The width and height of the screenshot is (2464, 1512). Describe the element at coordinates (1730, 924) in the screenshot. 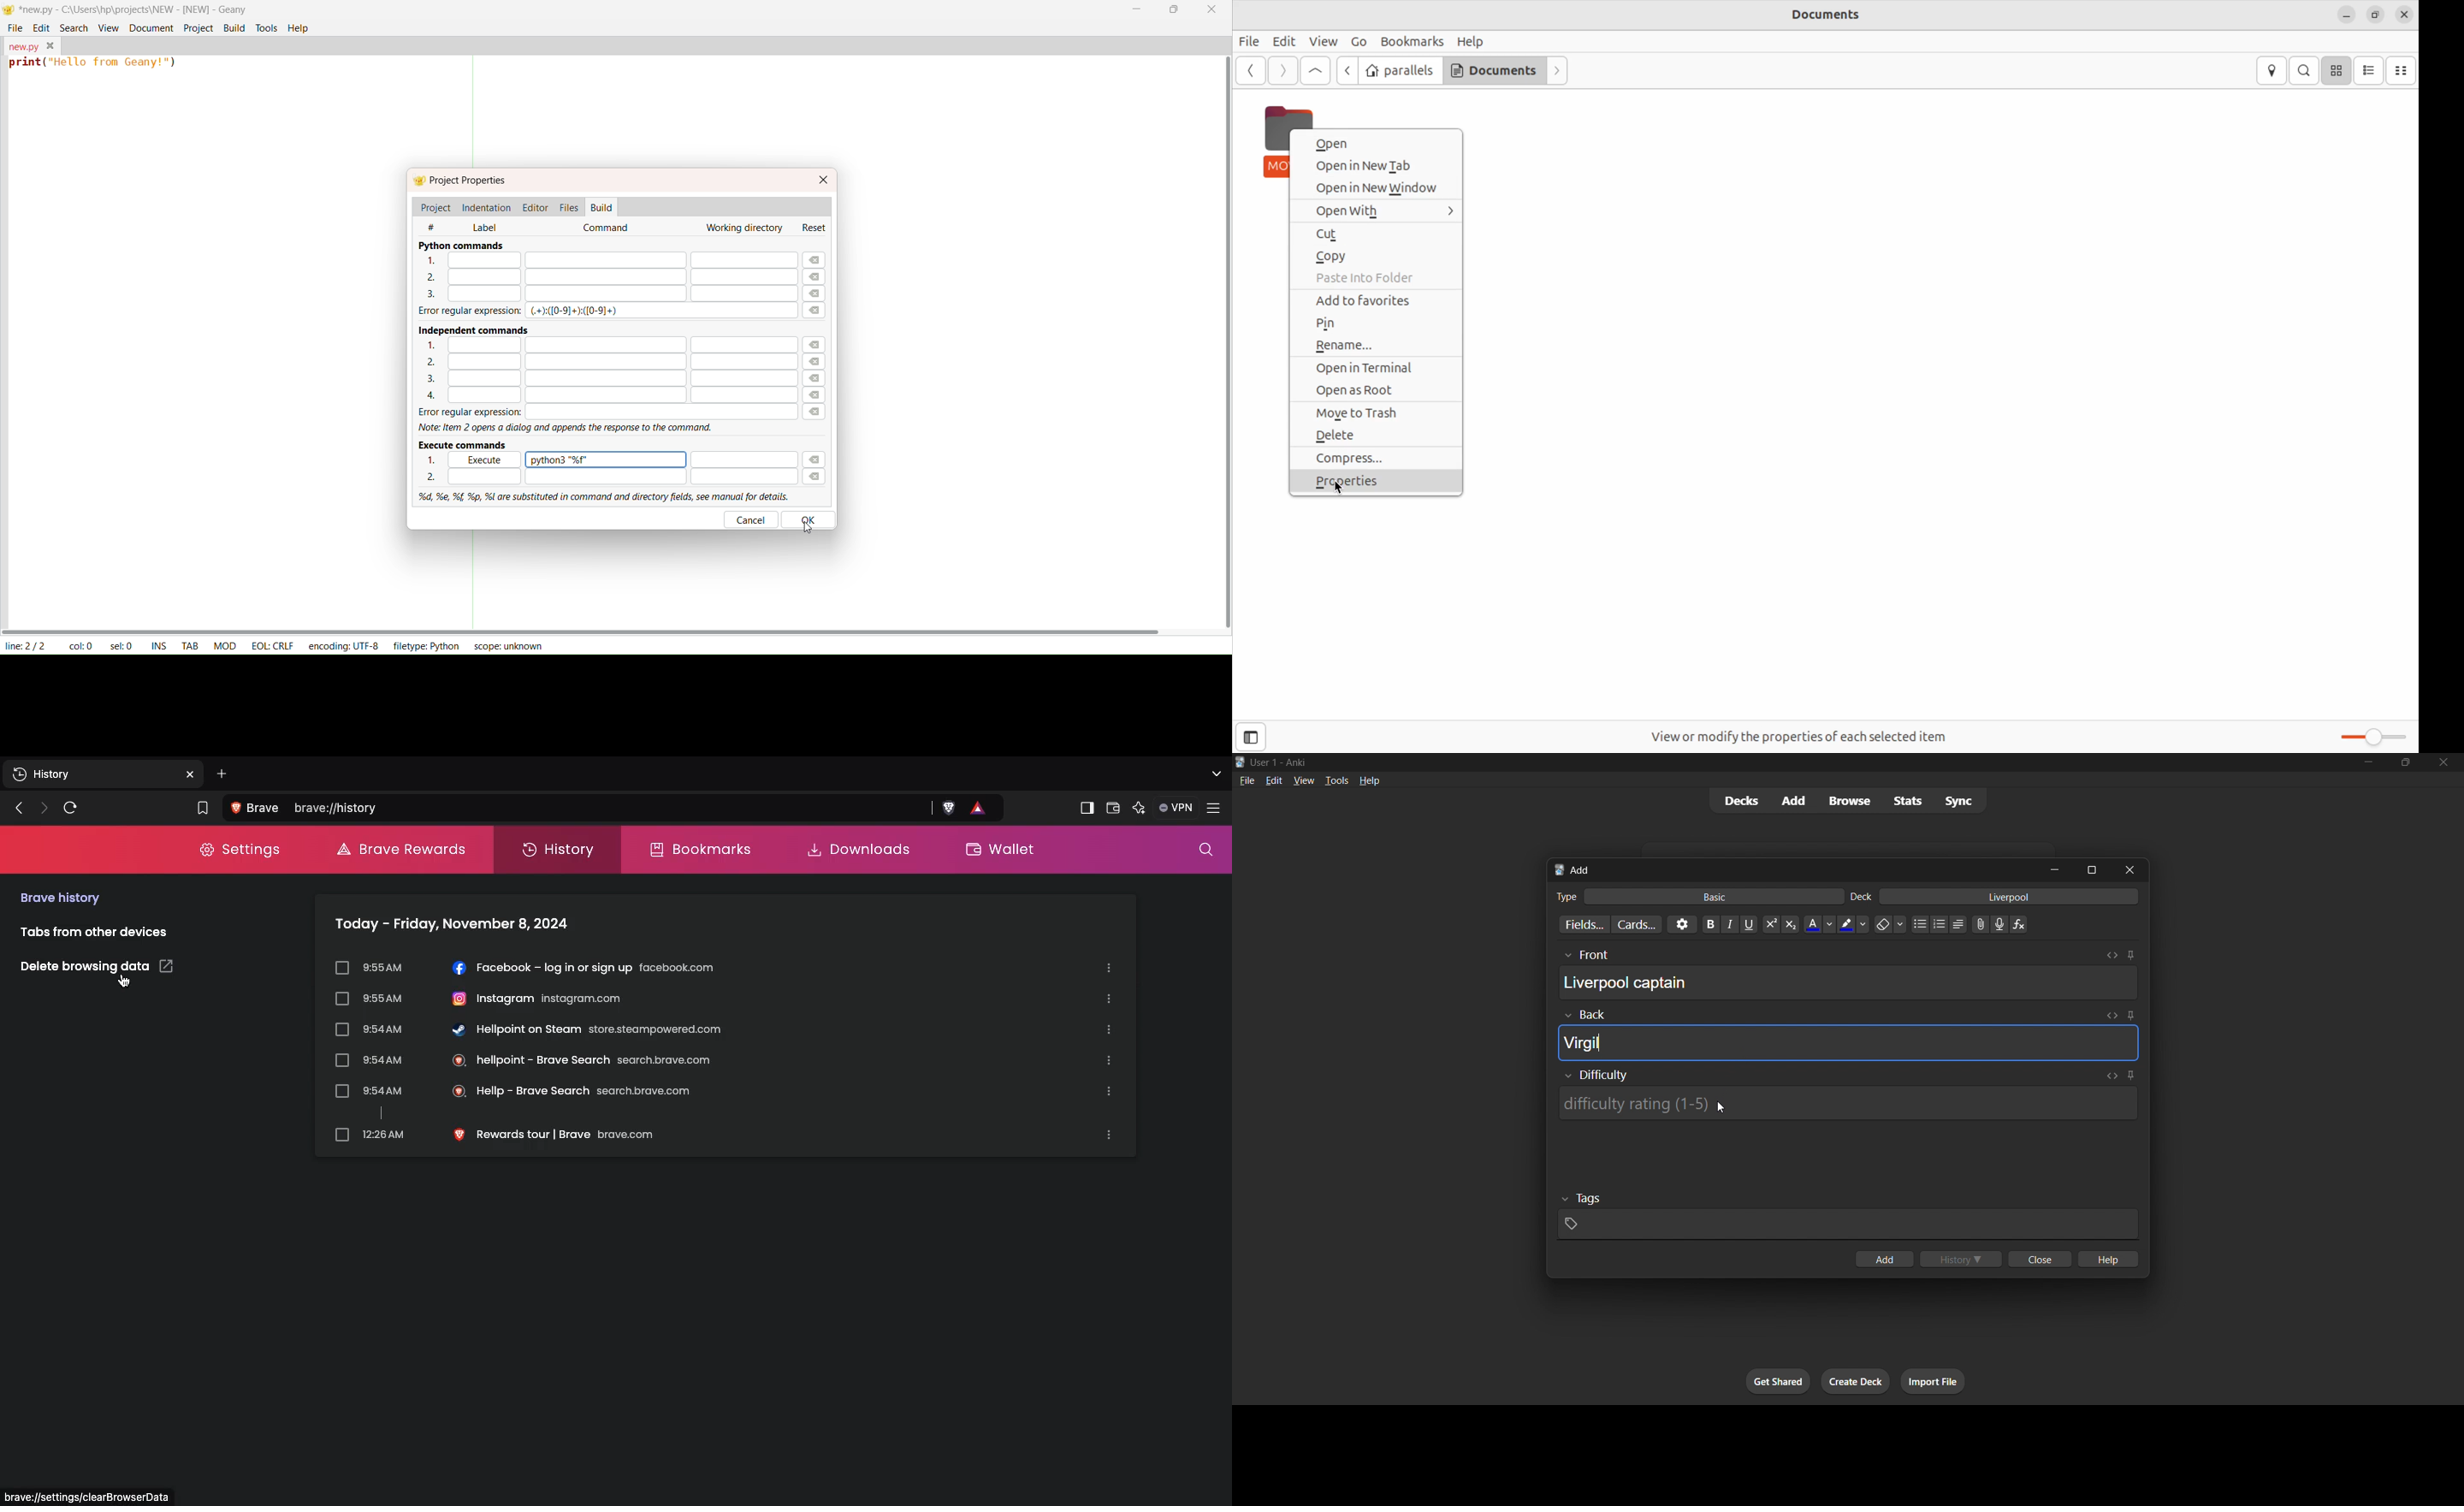

I see `Italics` at that location.